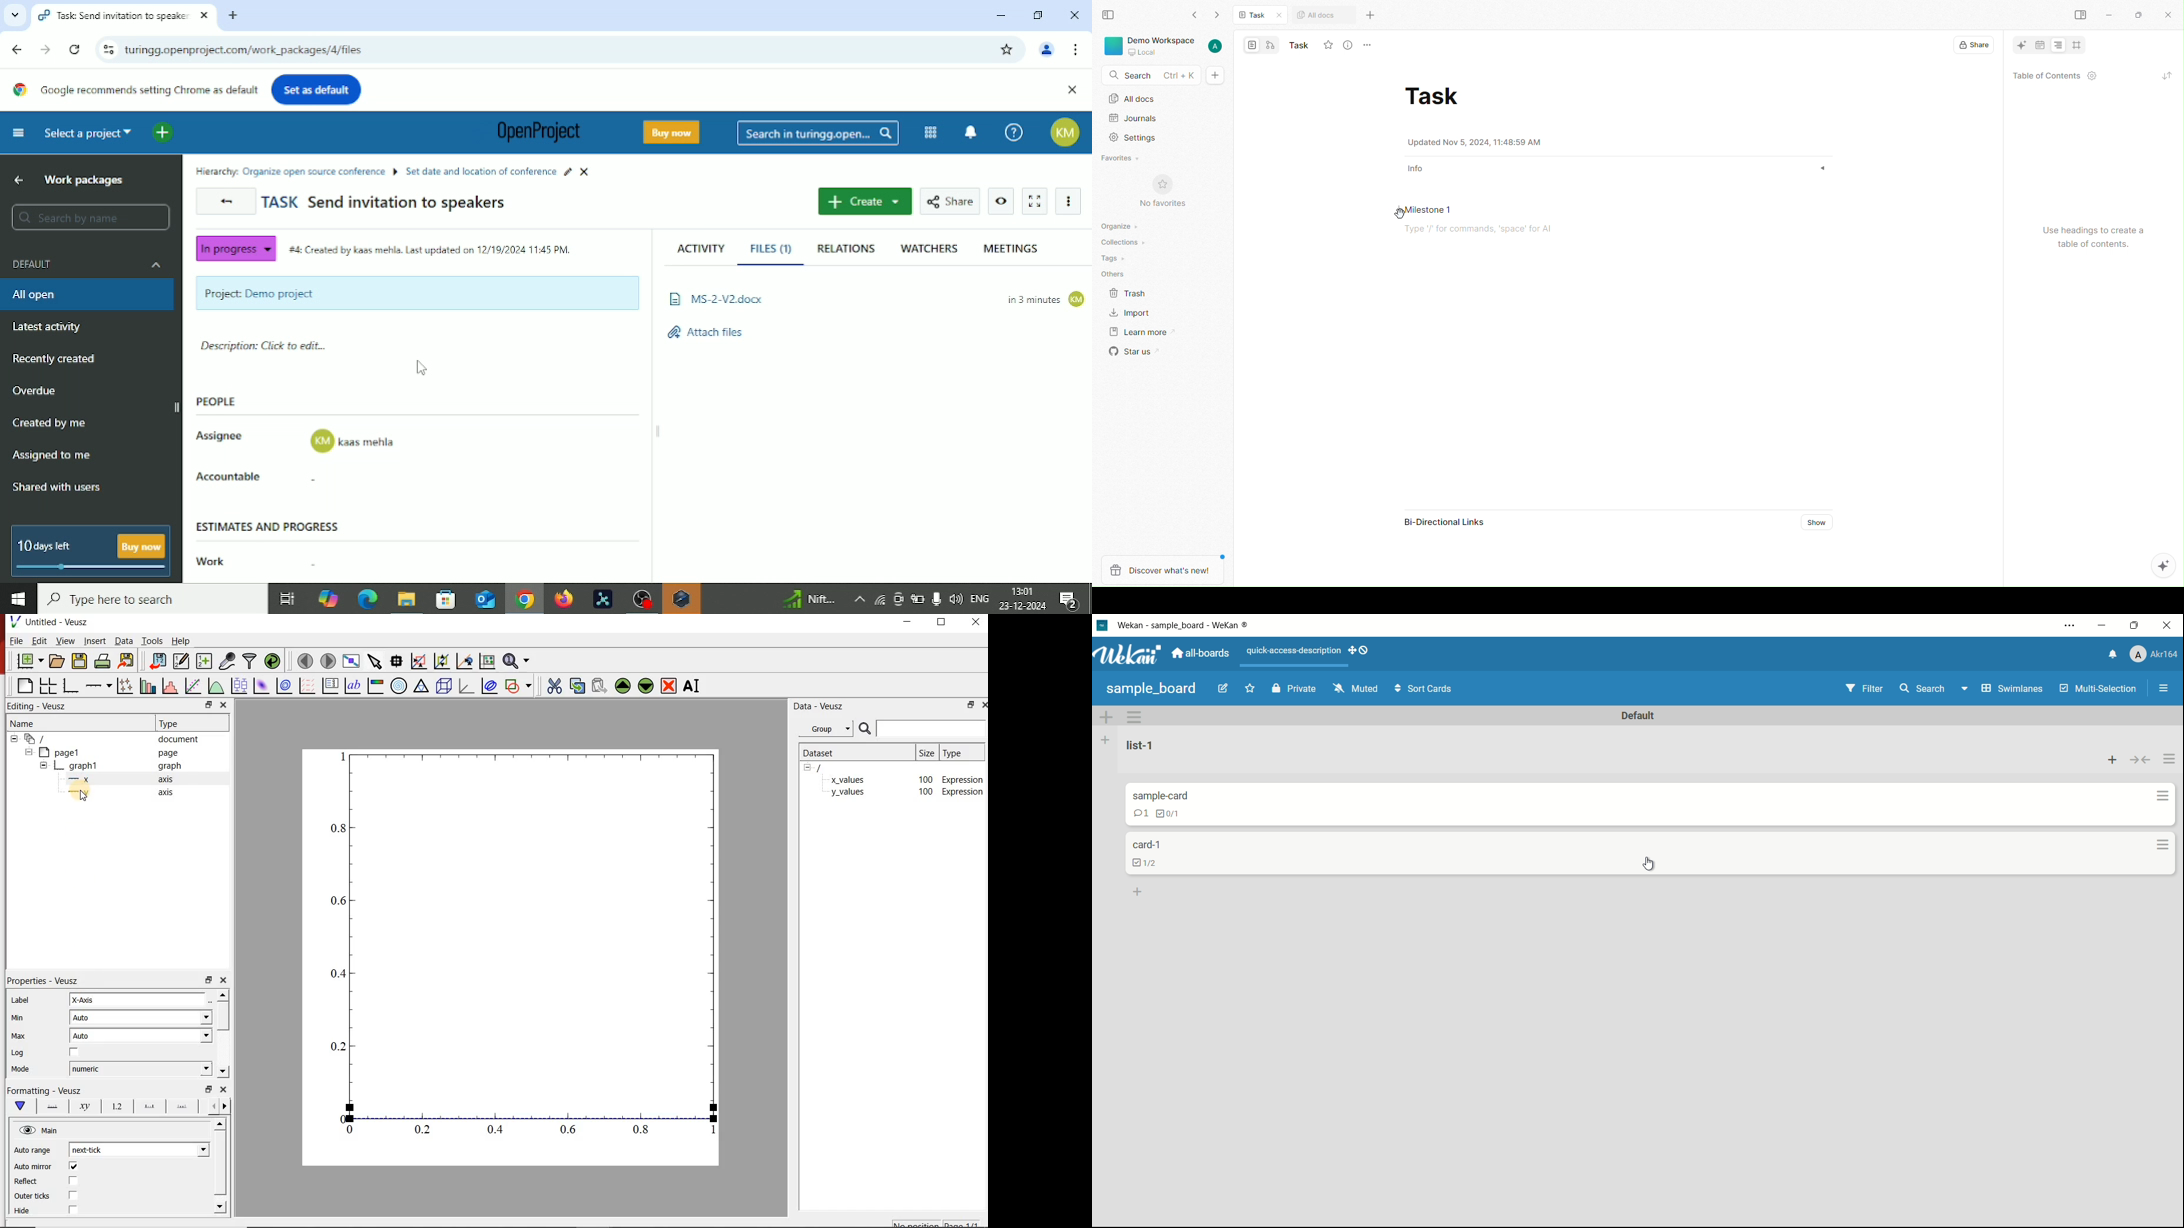  What do you see at coordinates (1150, 75) in the screenshot?
I see `Search - Ctrl + K` at bounding box center [1150, 75].